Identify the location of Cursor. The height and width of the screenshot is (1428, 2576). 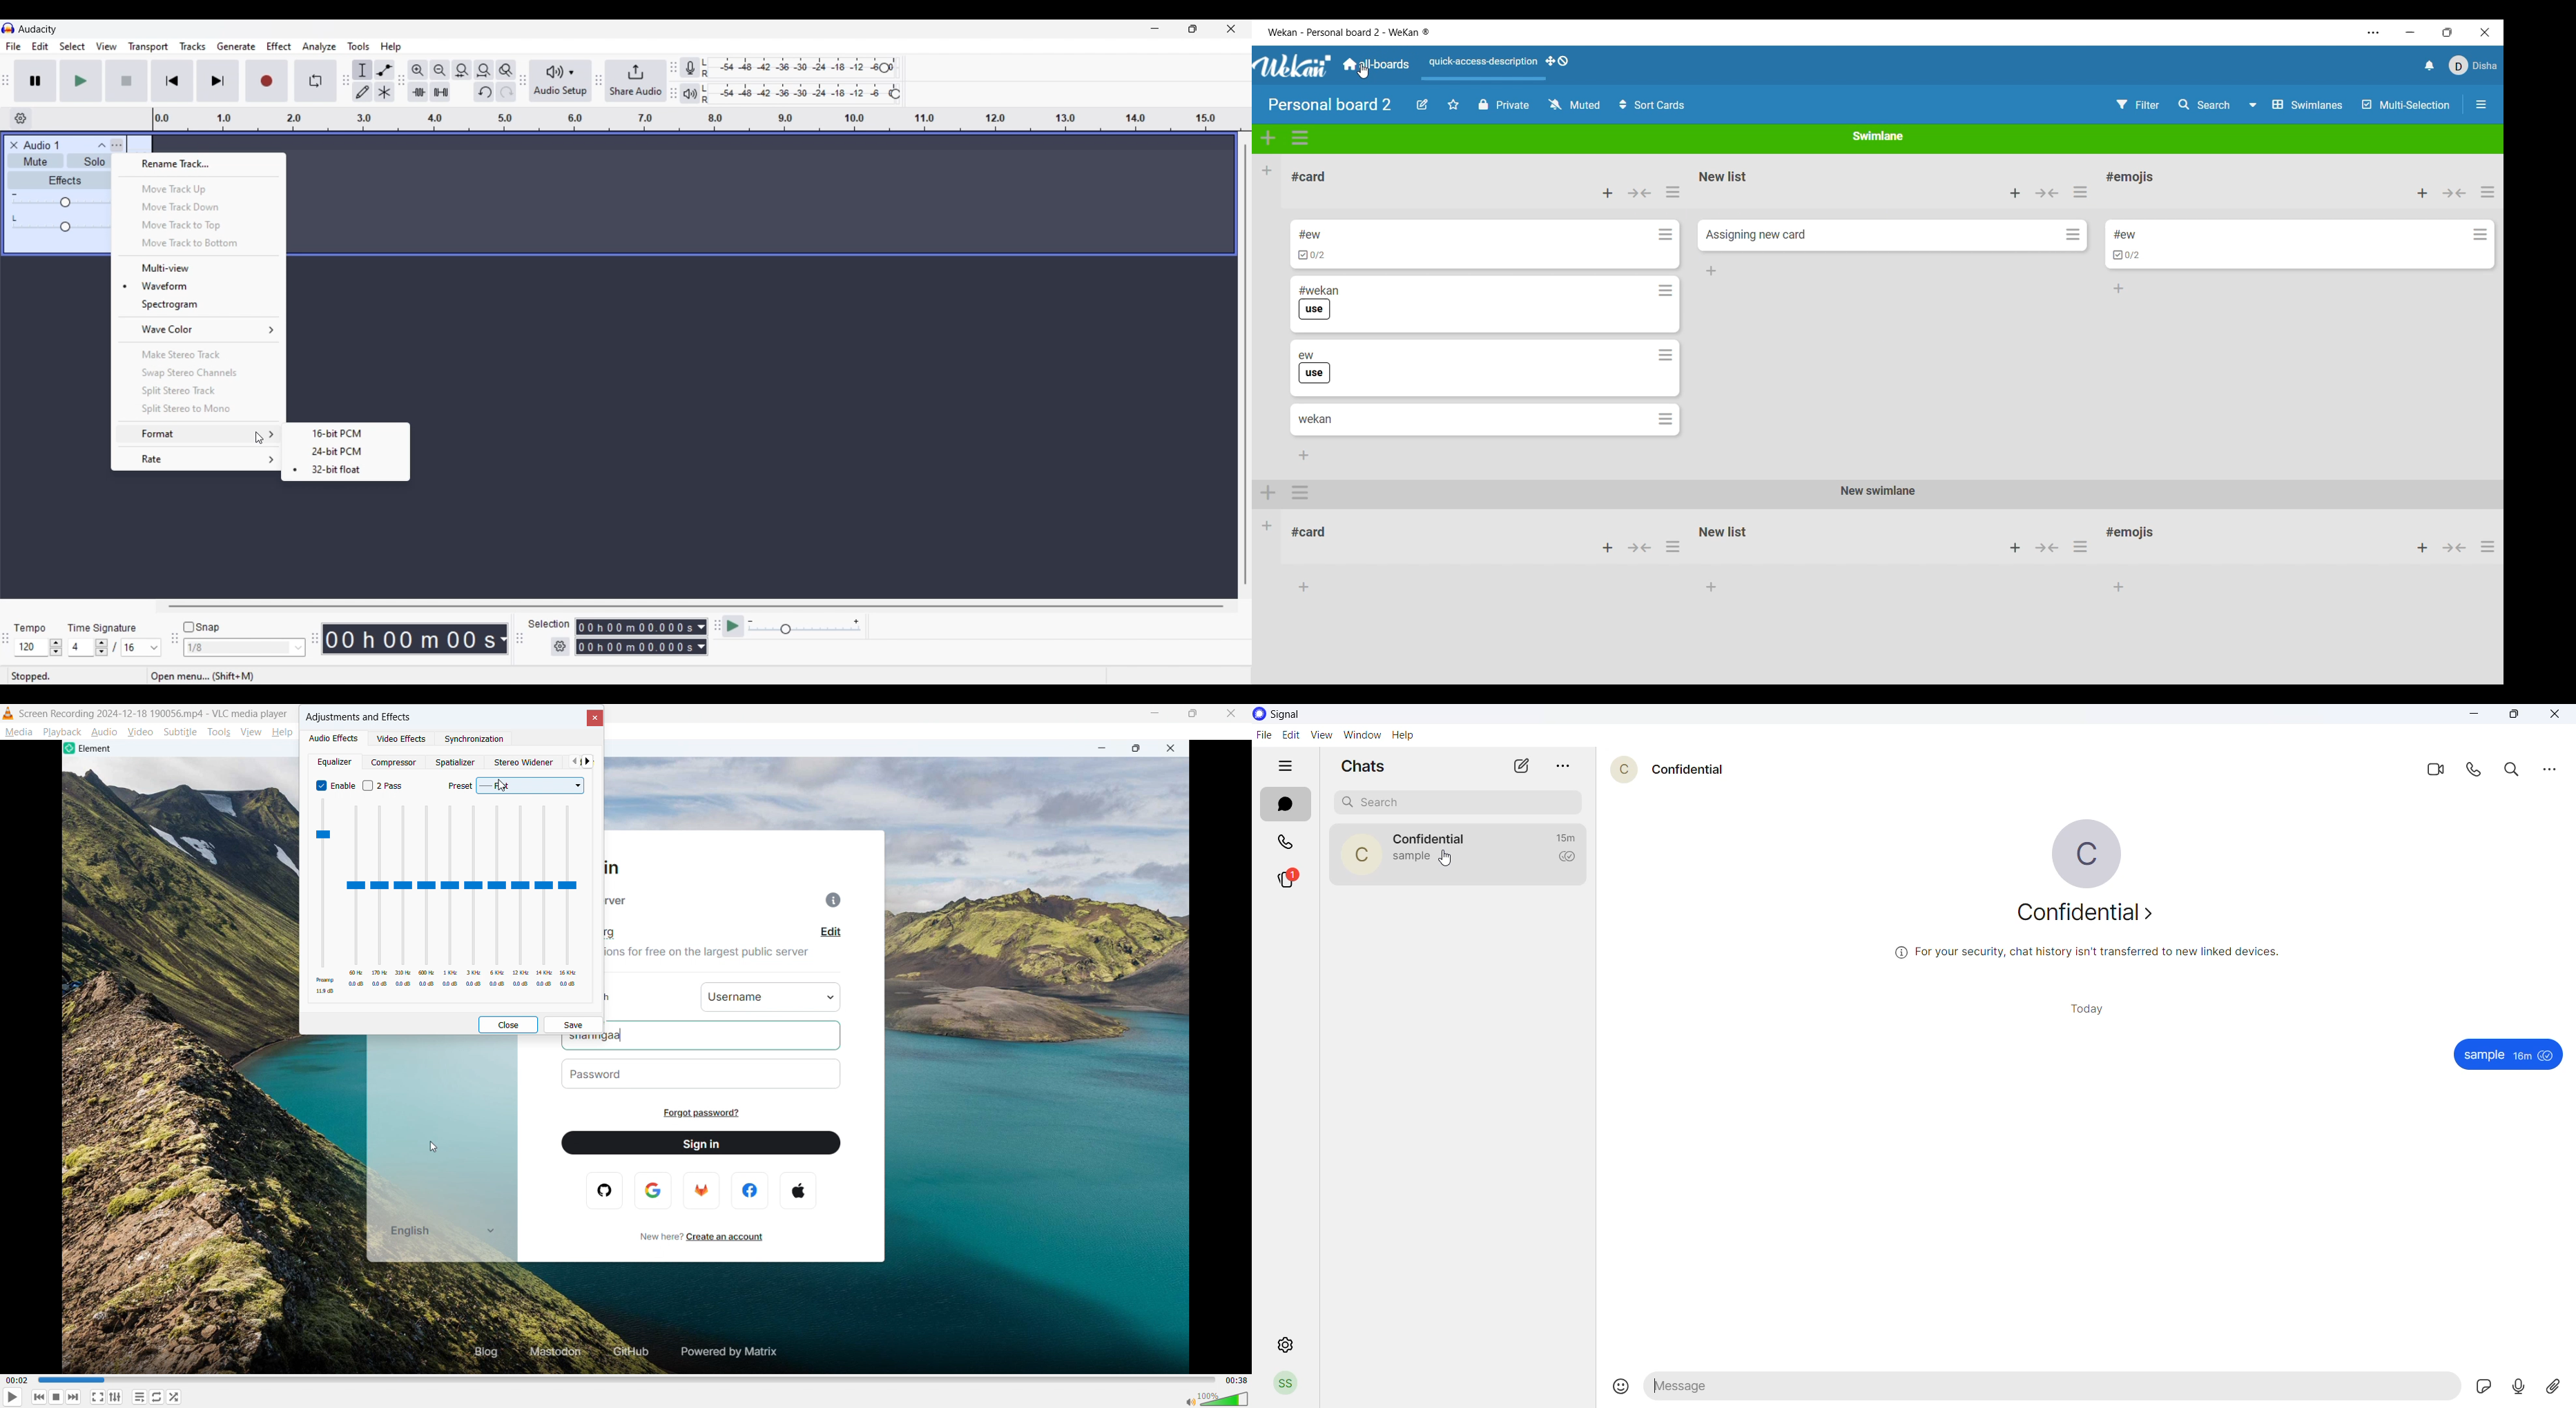
(502, 785).